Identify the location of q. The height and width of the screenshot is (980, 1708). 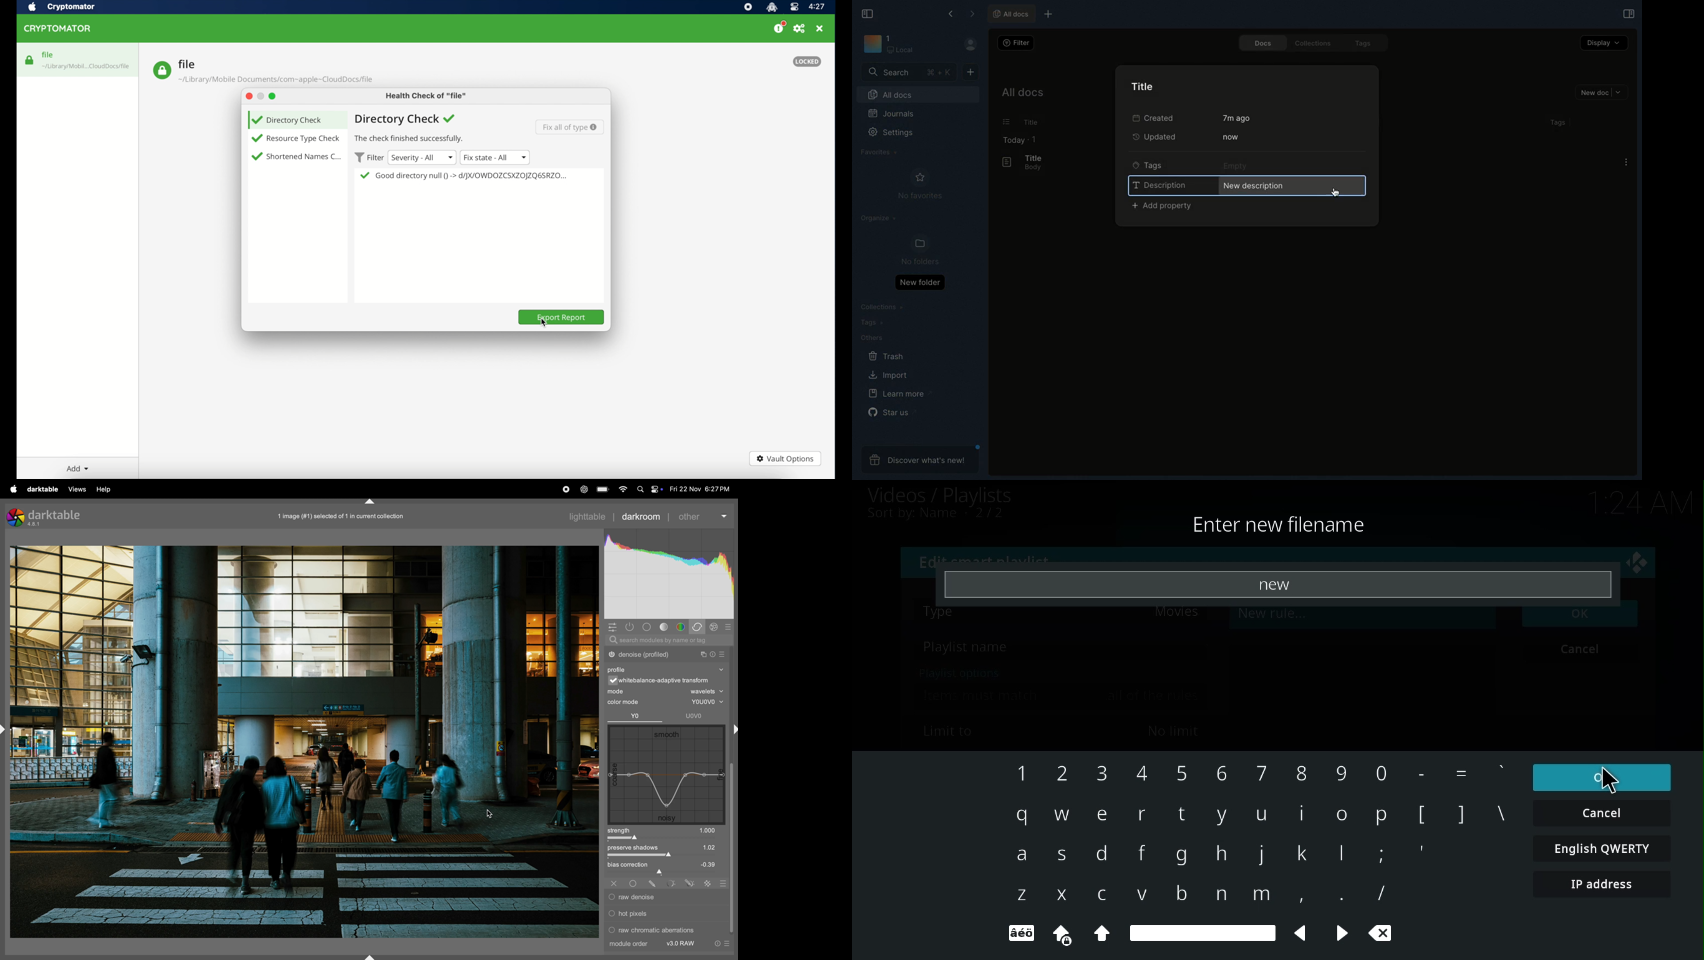
(1016, 817).